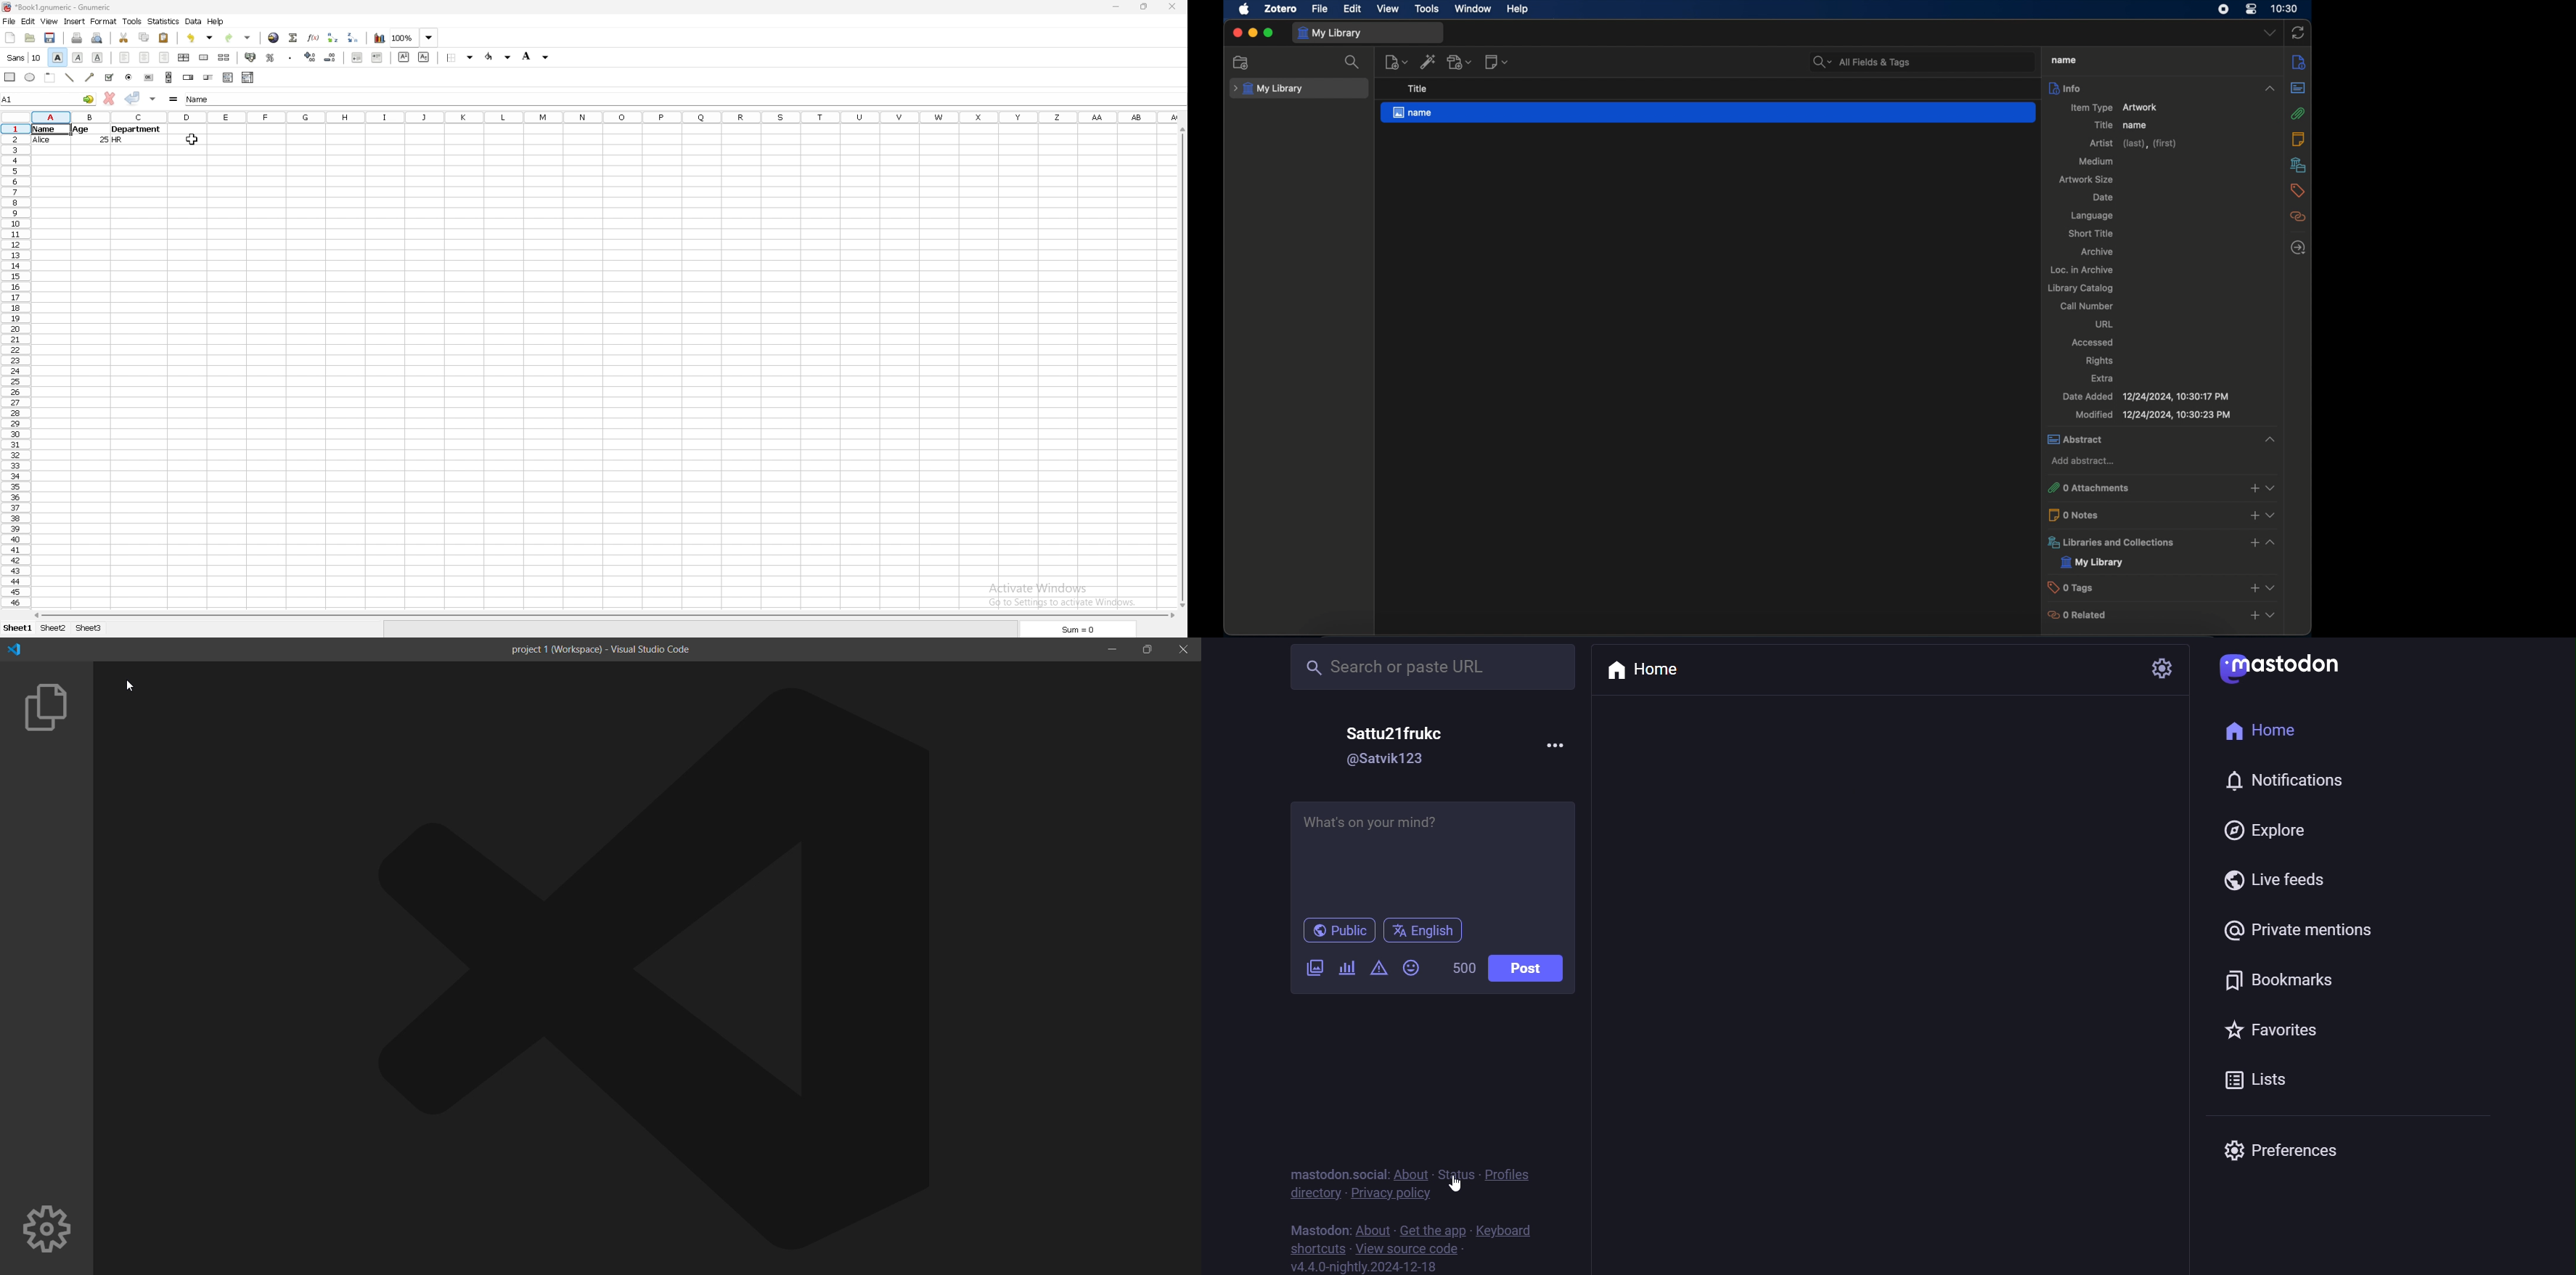 The image size is (2576, 1288). What do you see at coordinates (1505, 1227) in the screenshot?
I see `keyboard` at bounding box center [1505, 1227].